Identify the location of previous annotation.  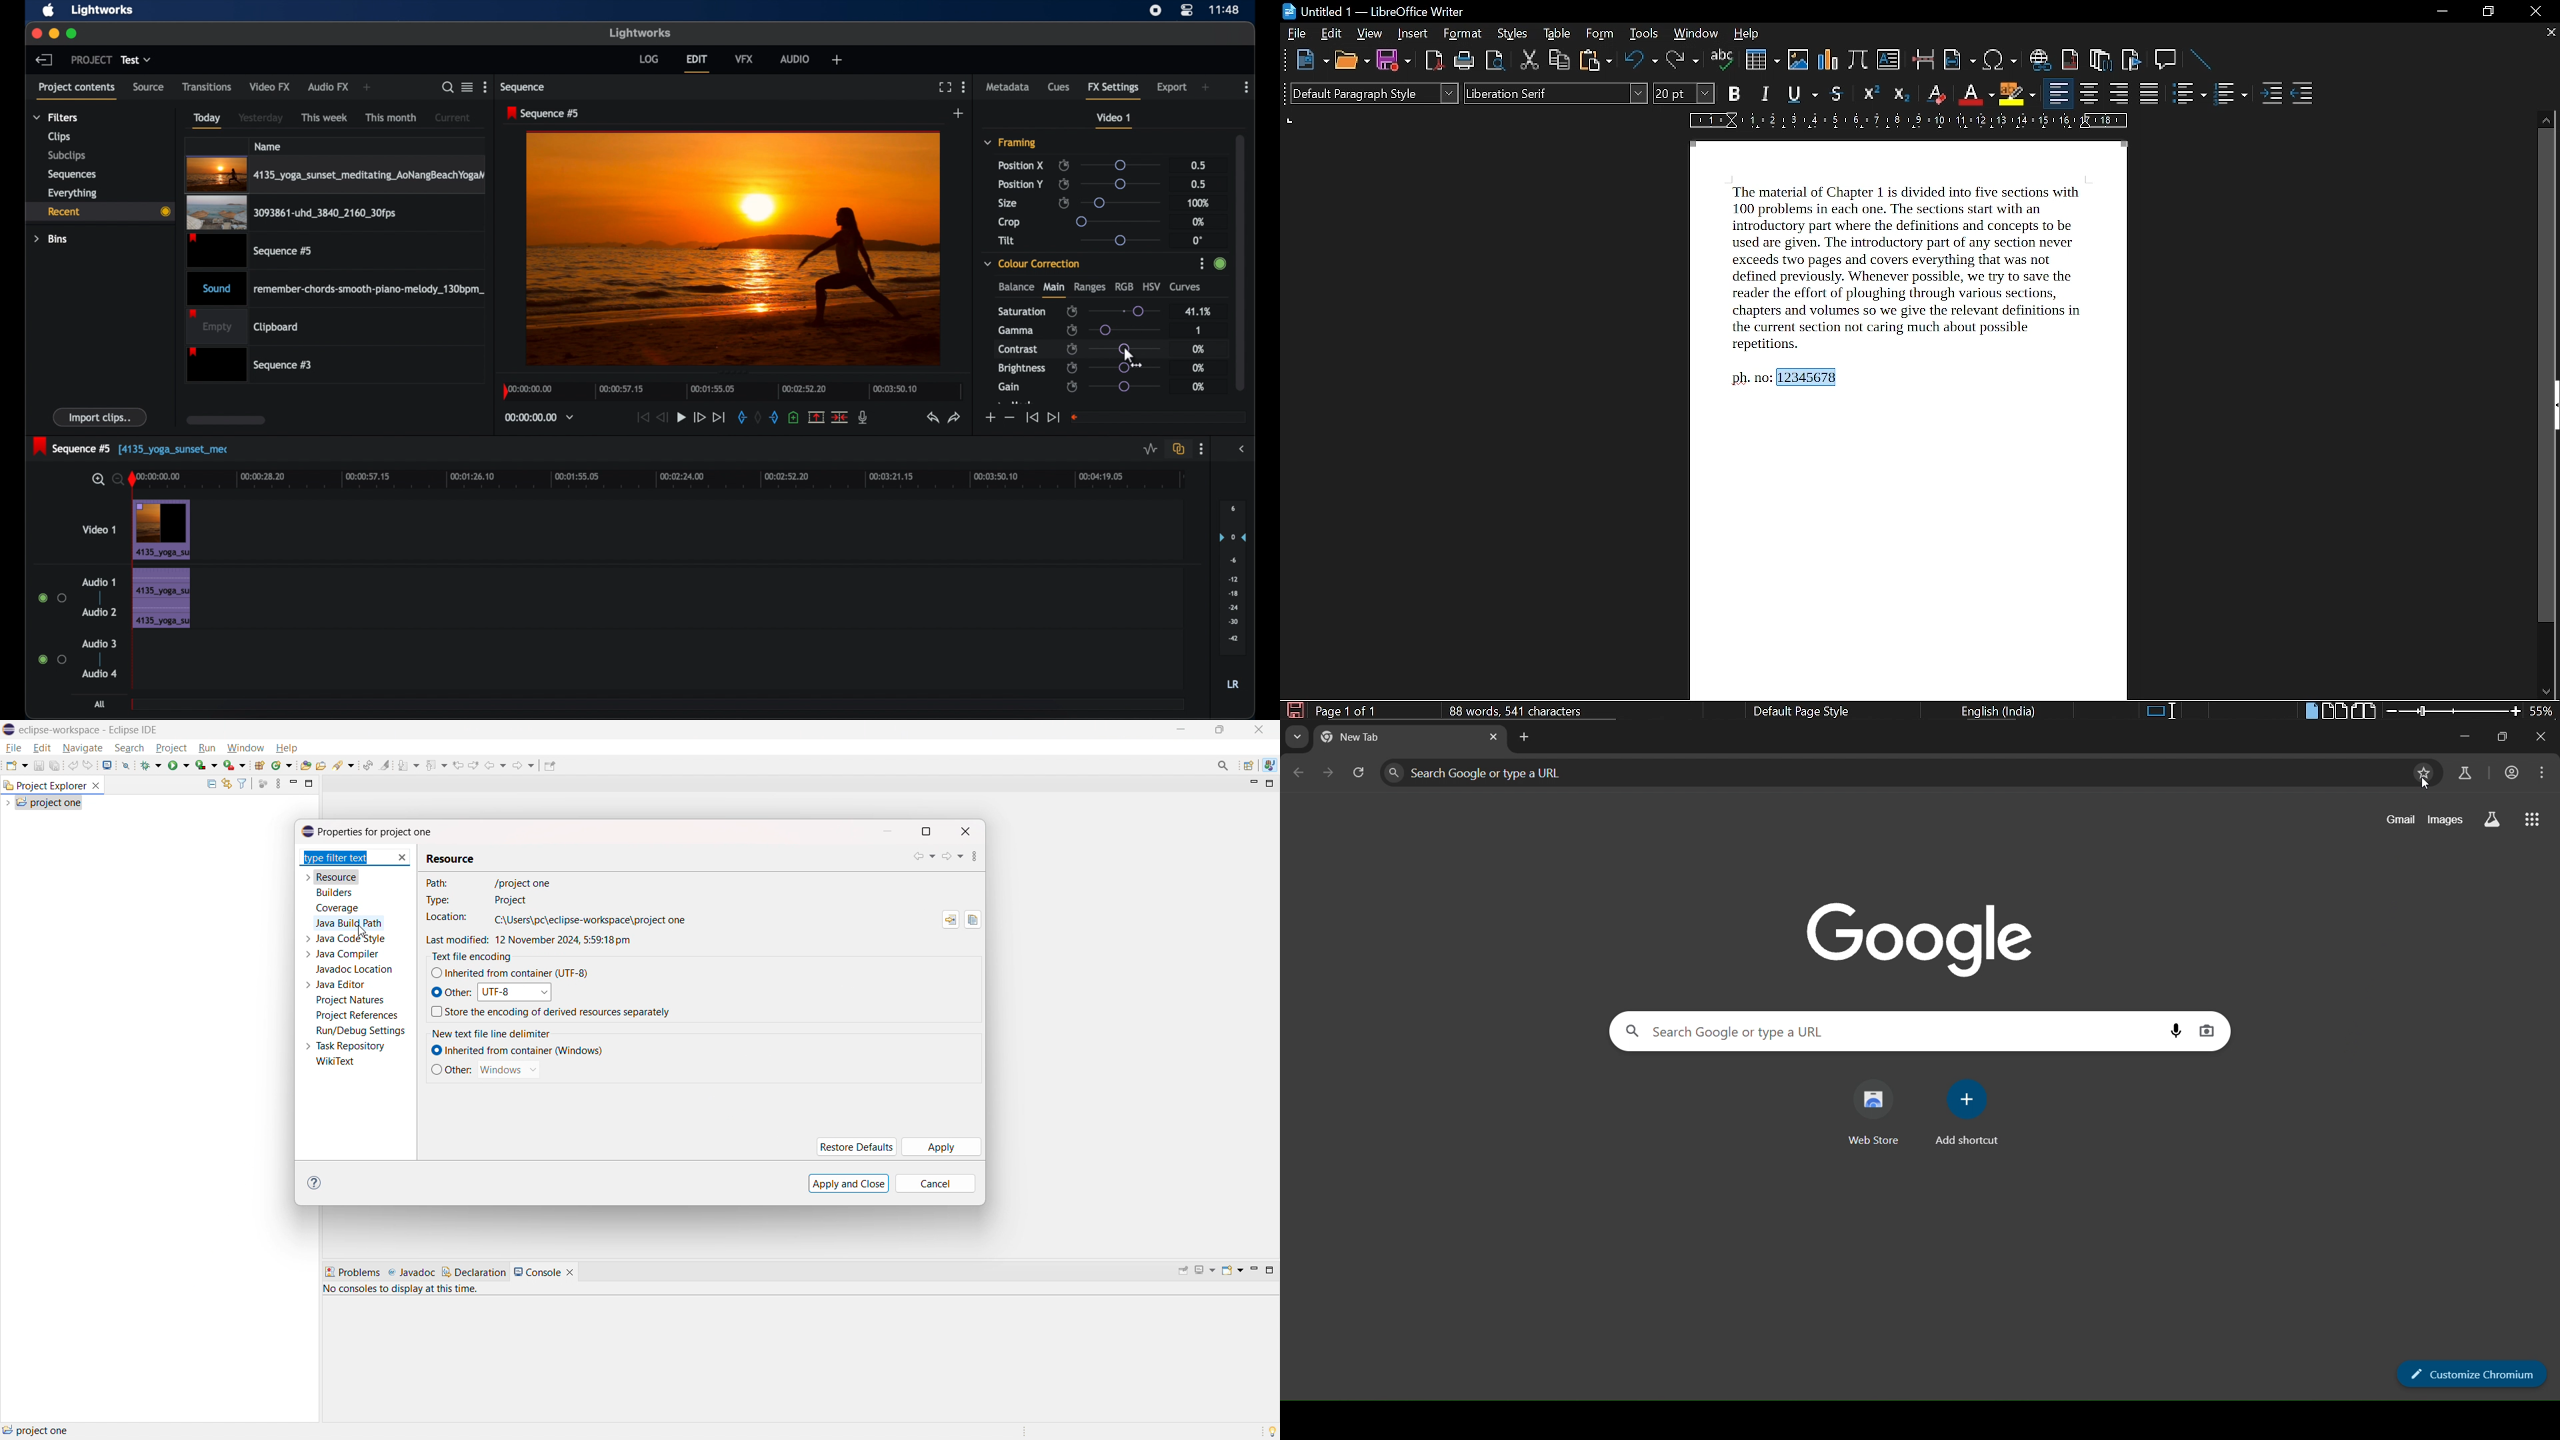
(435, 764).